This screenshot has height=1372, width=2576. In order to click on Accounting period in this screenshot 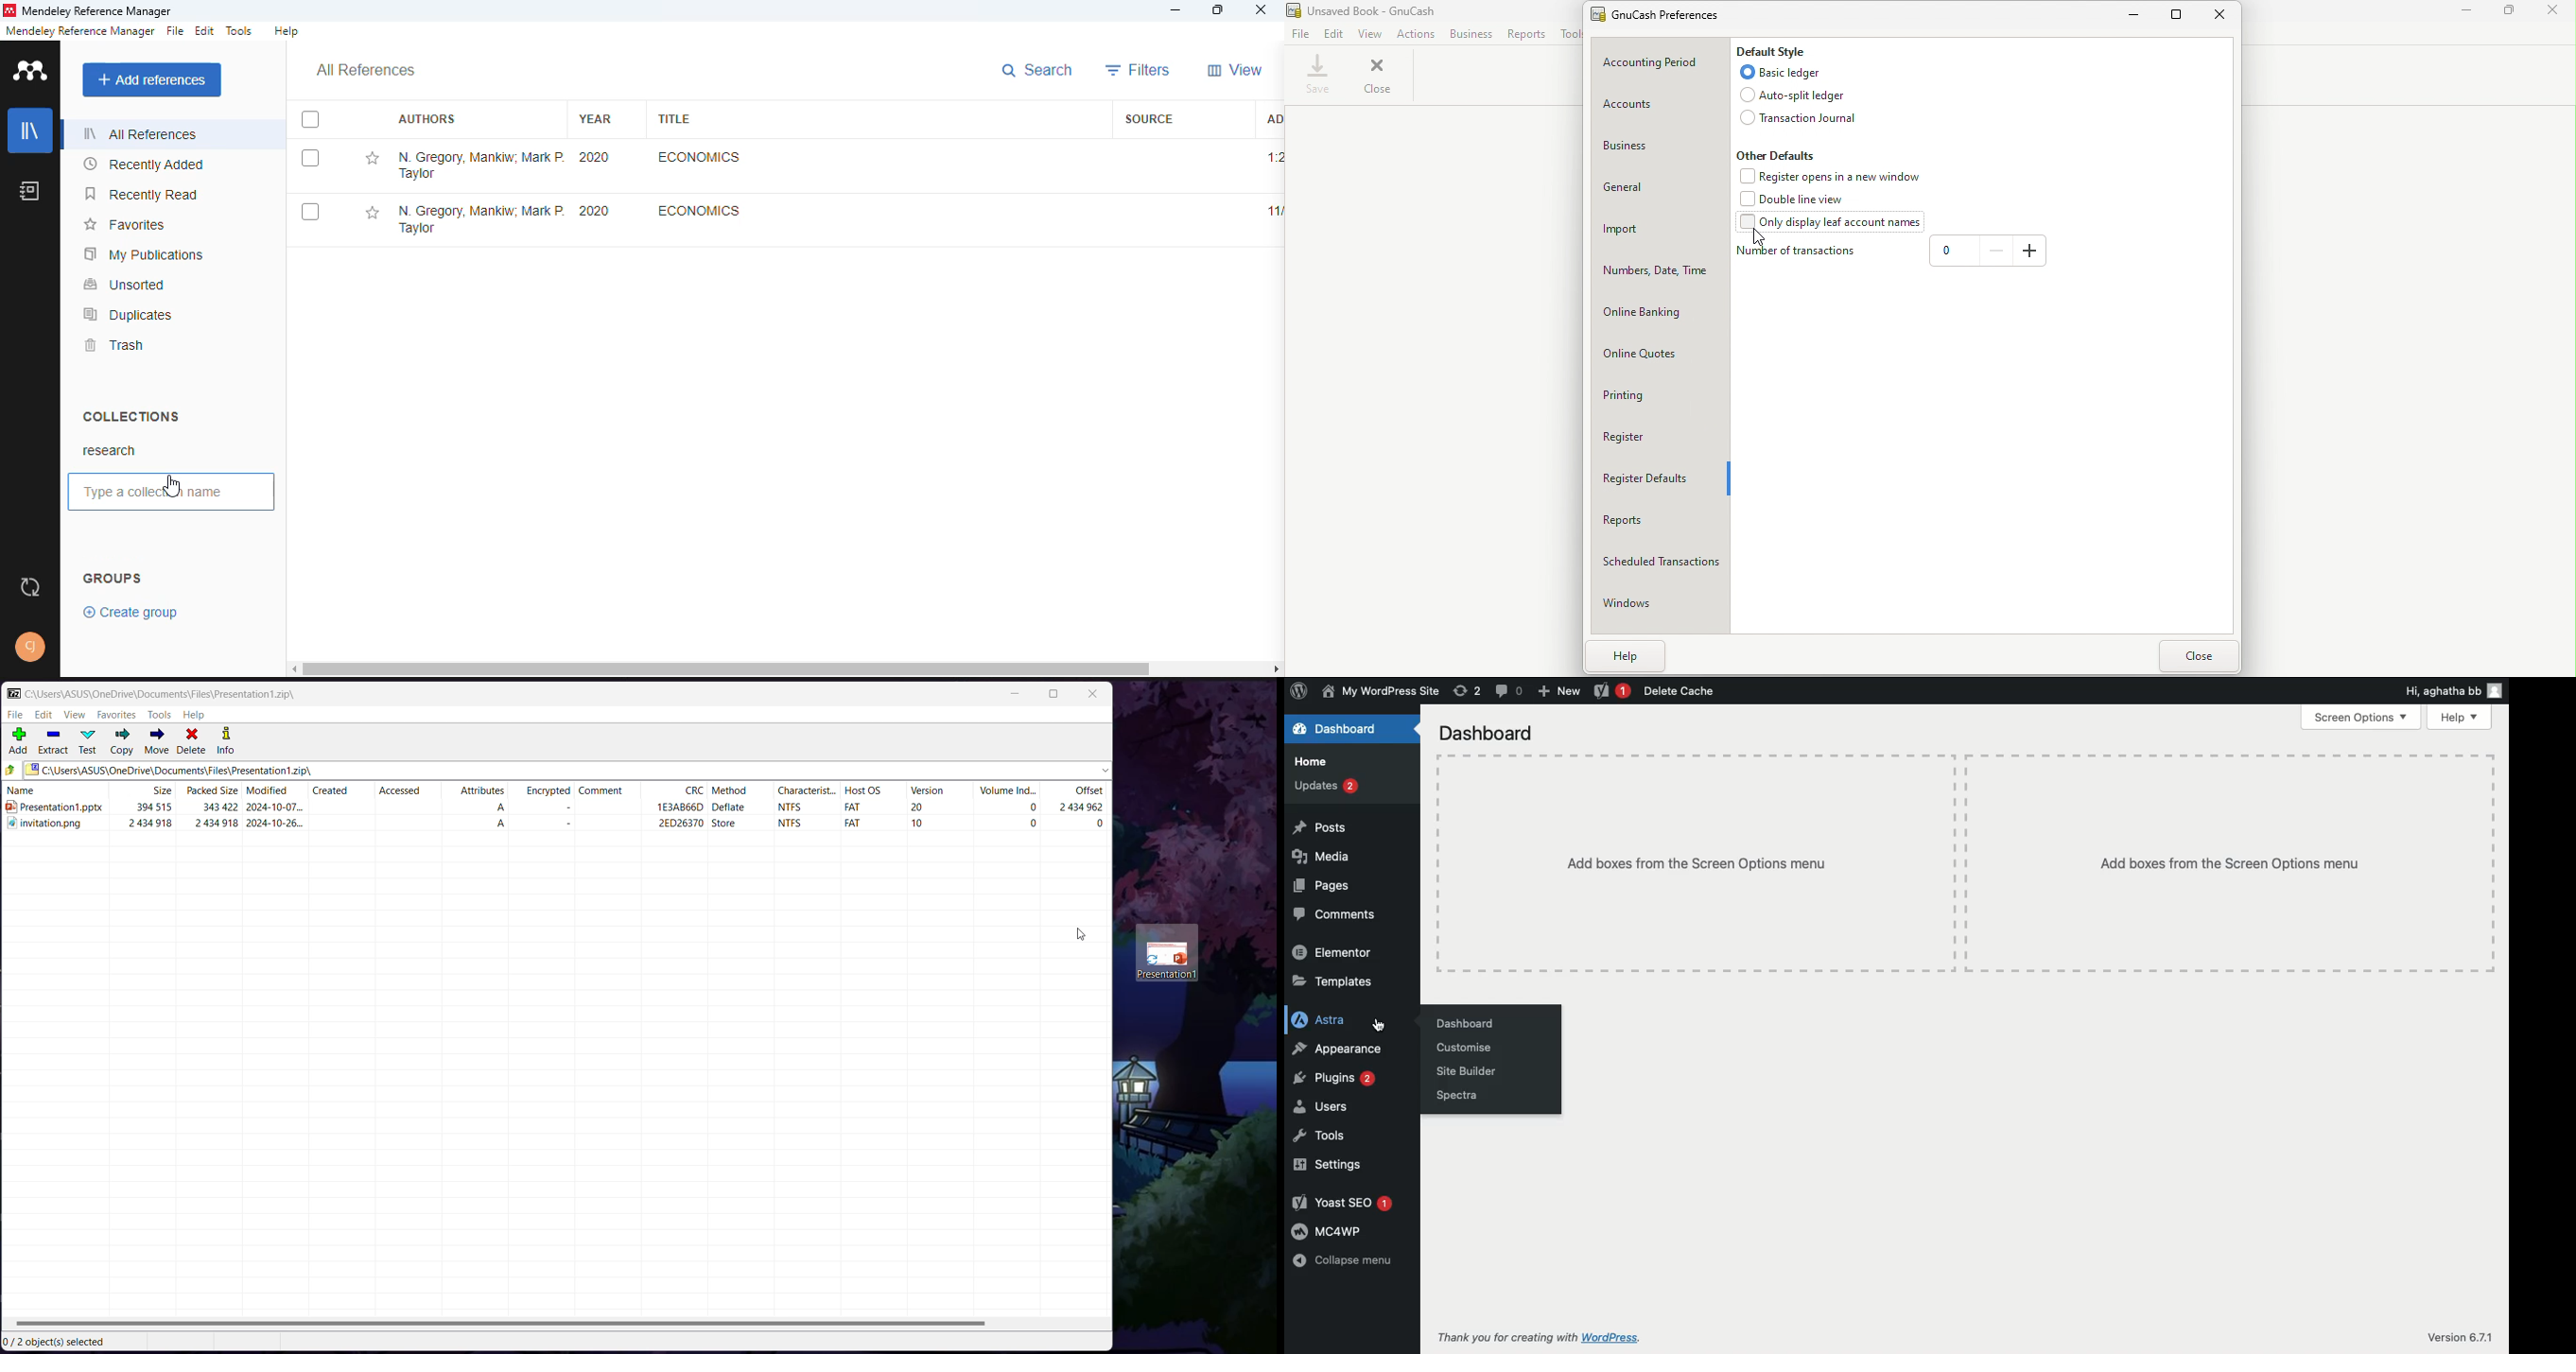, I will do `click(1662, 62)`.